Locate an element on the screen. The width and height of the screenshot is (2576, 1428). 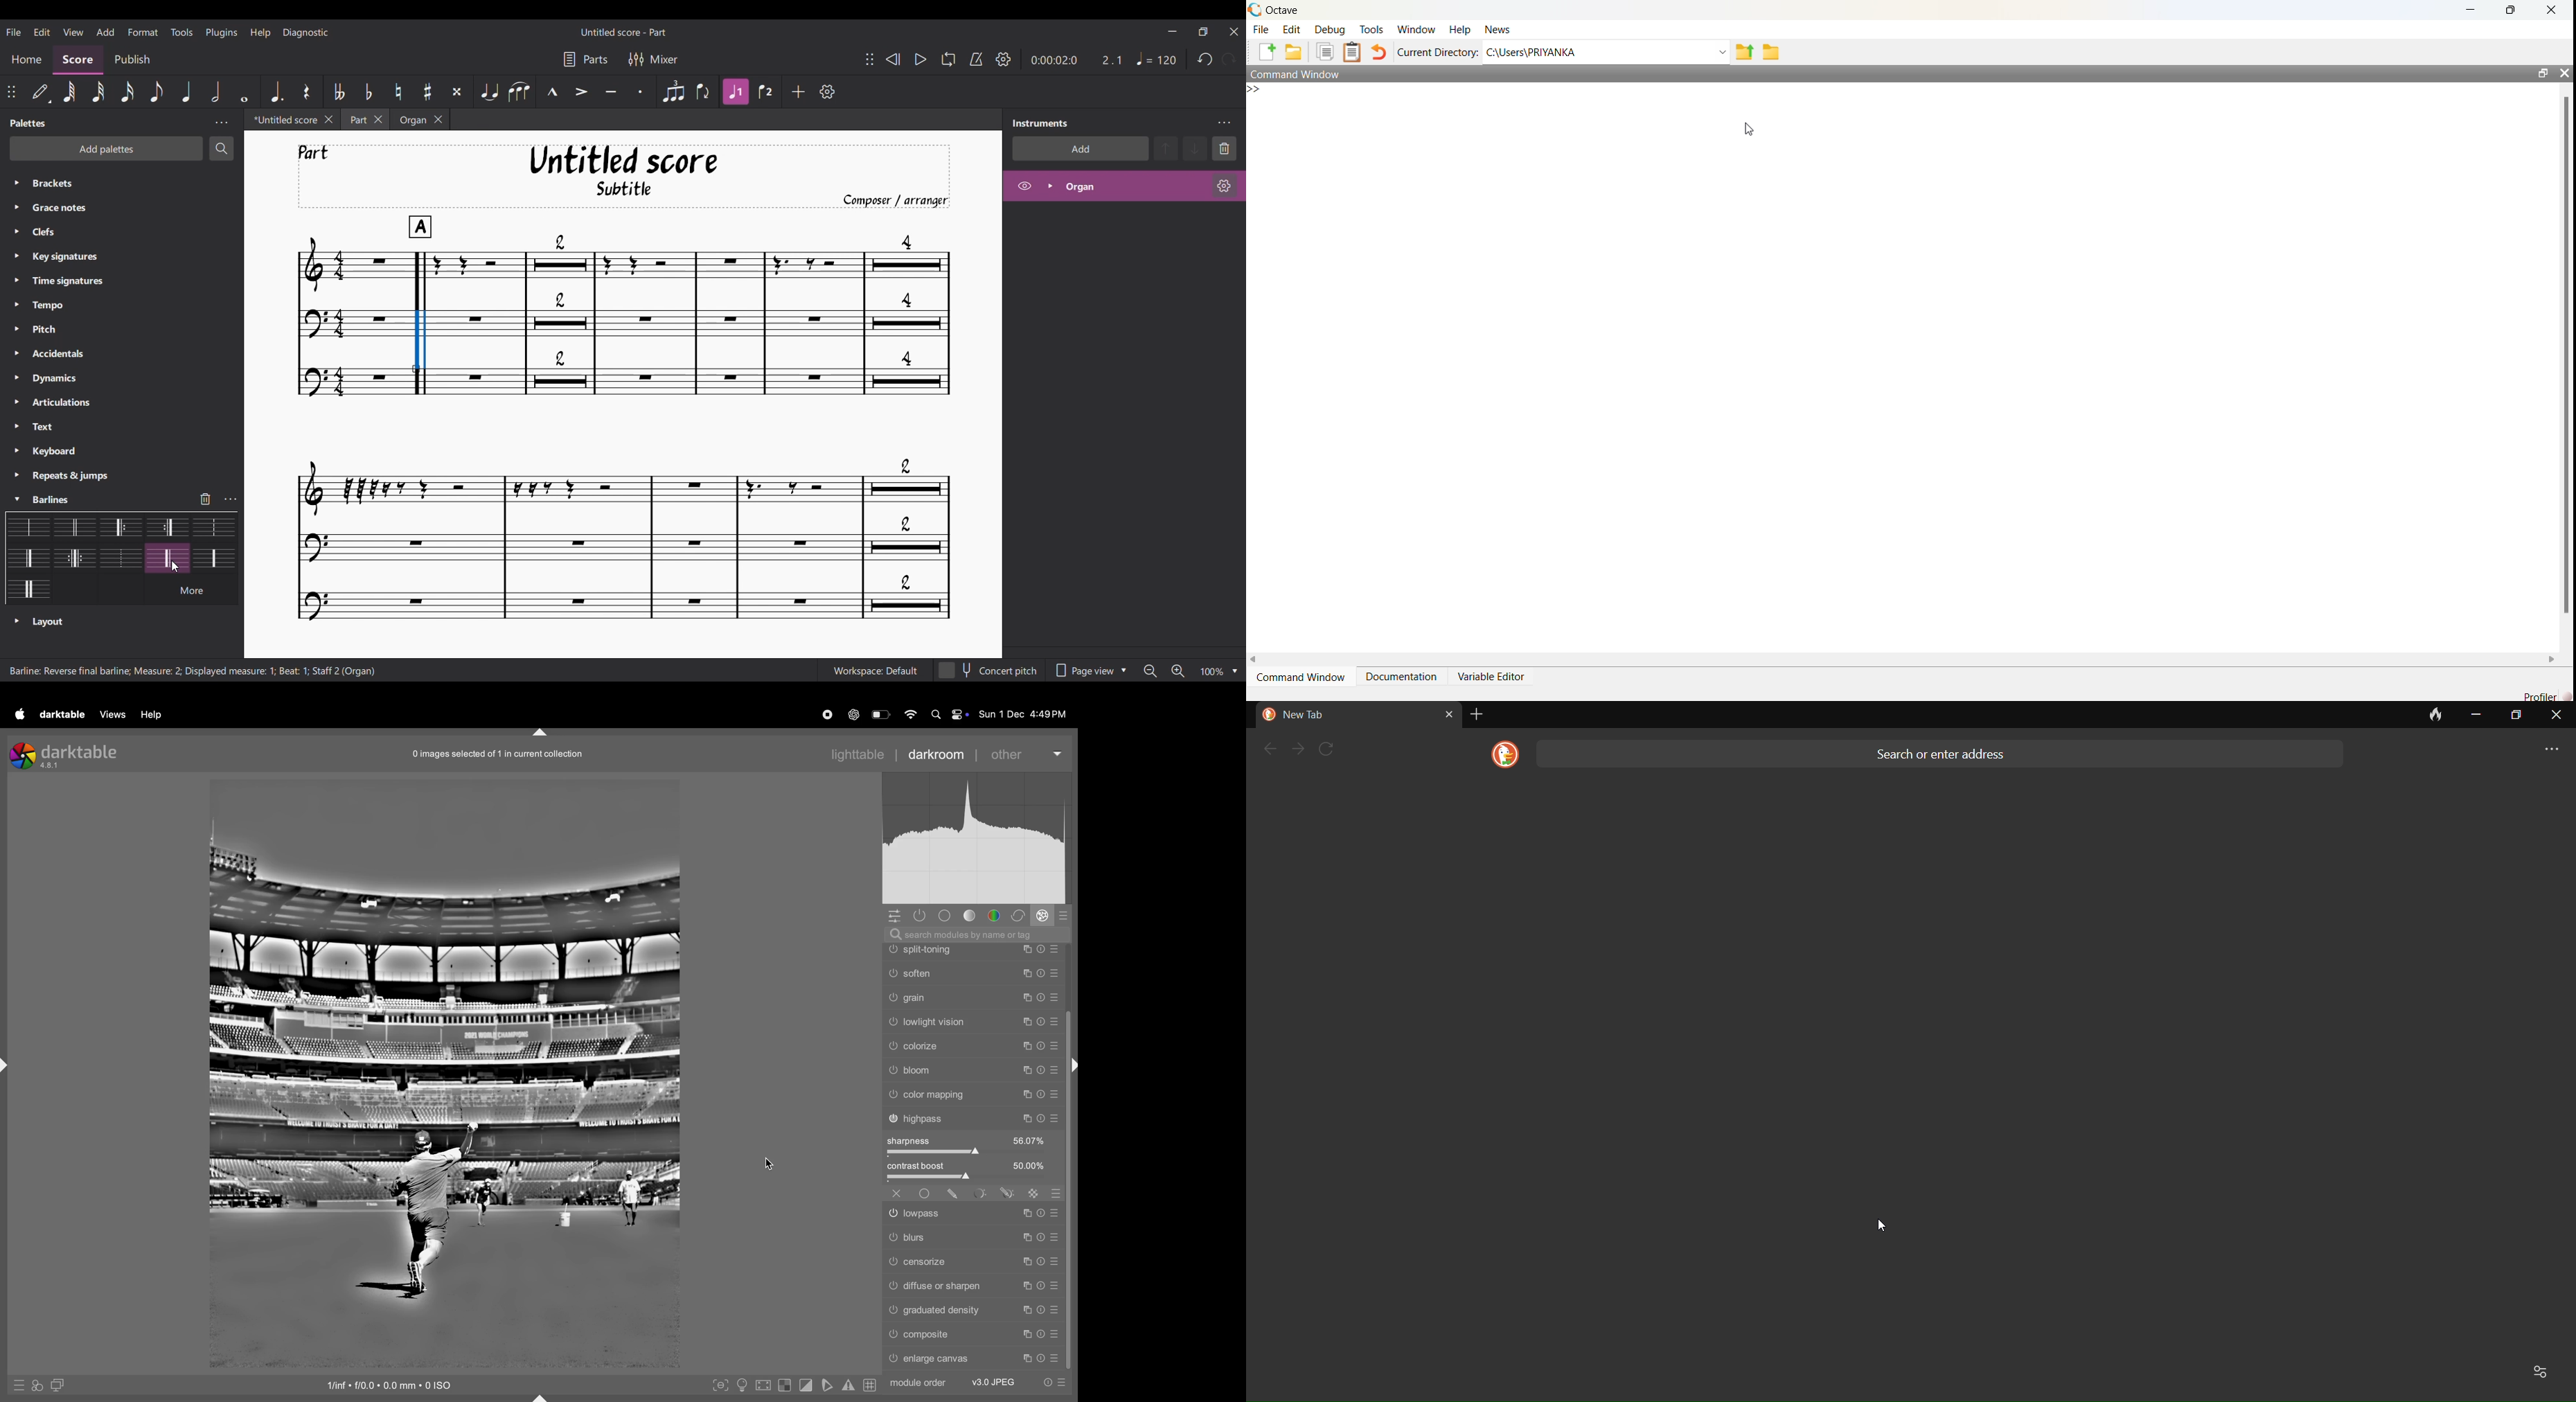
C:\Users\PRIYANKA is located at coordinates (1597, 53).